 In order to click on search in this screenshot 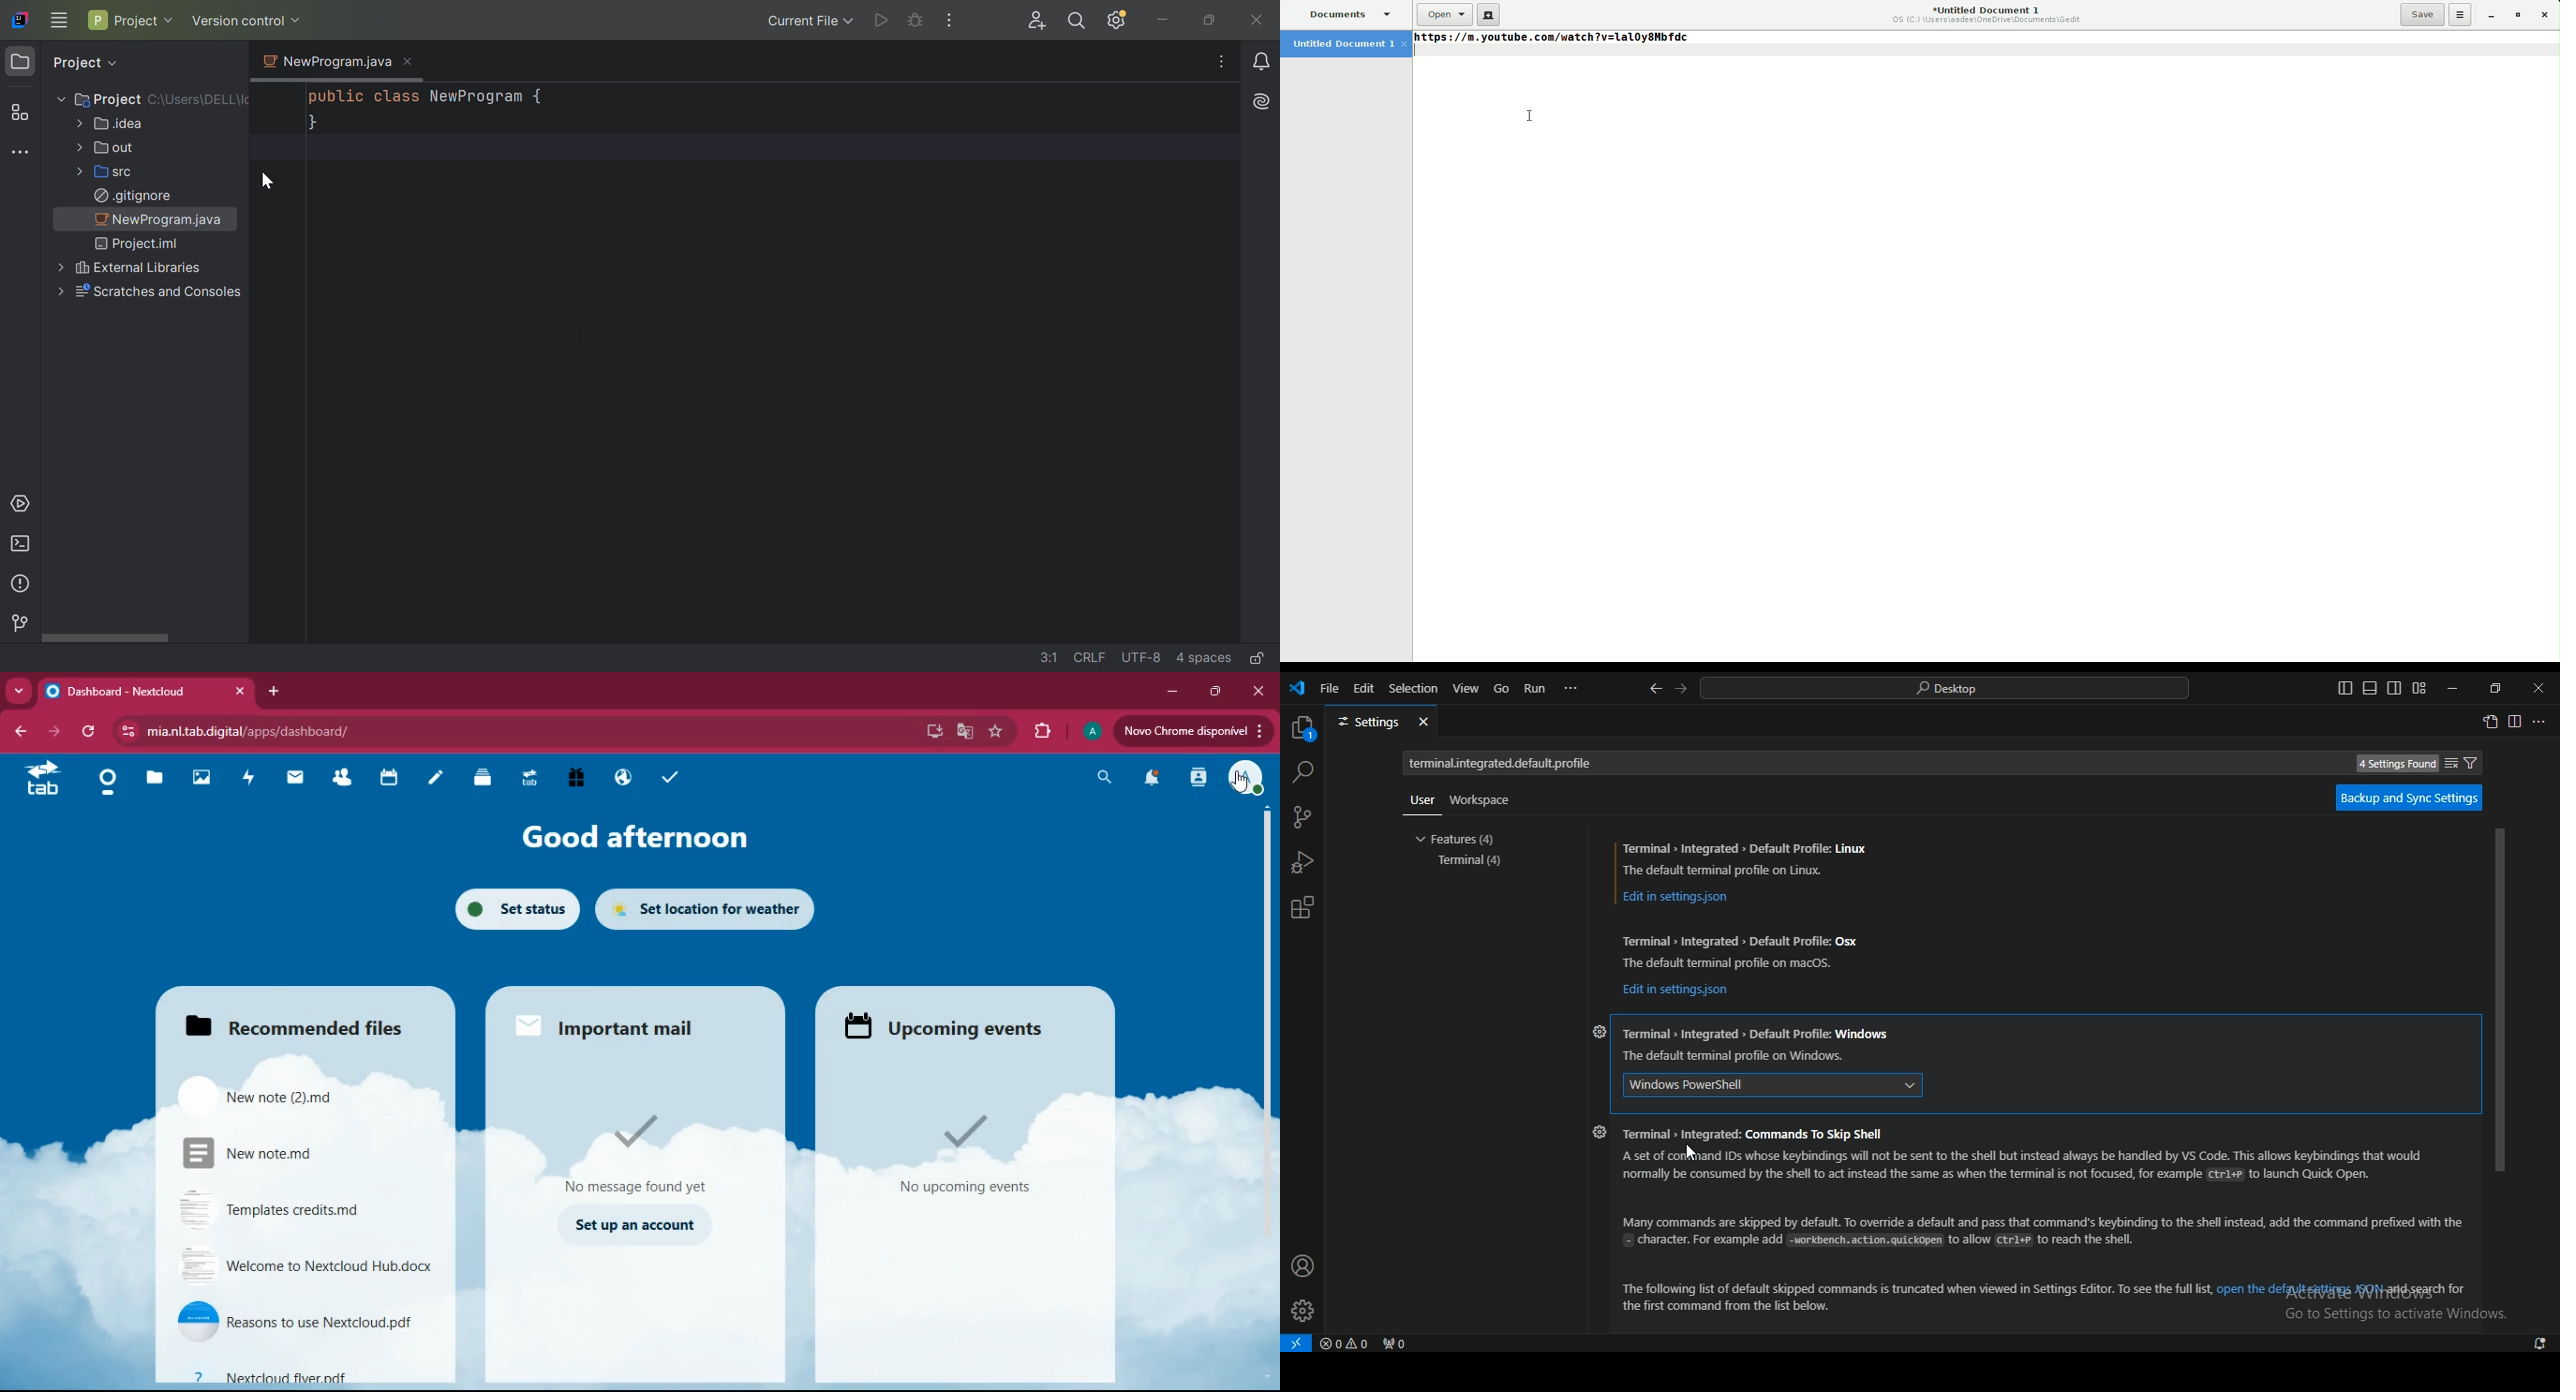, I will do `click(1105, 775)`.